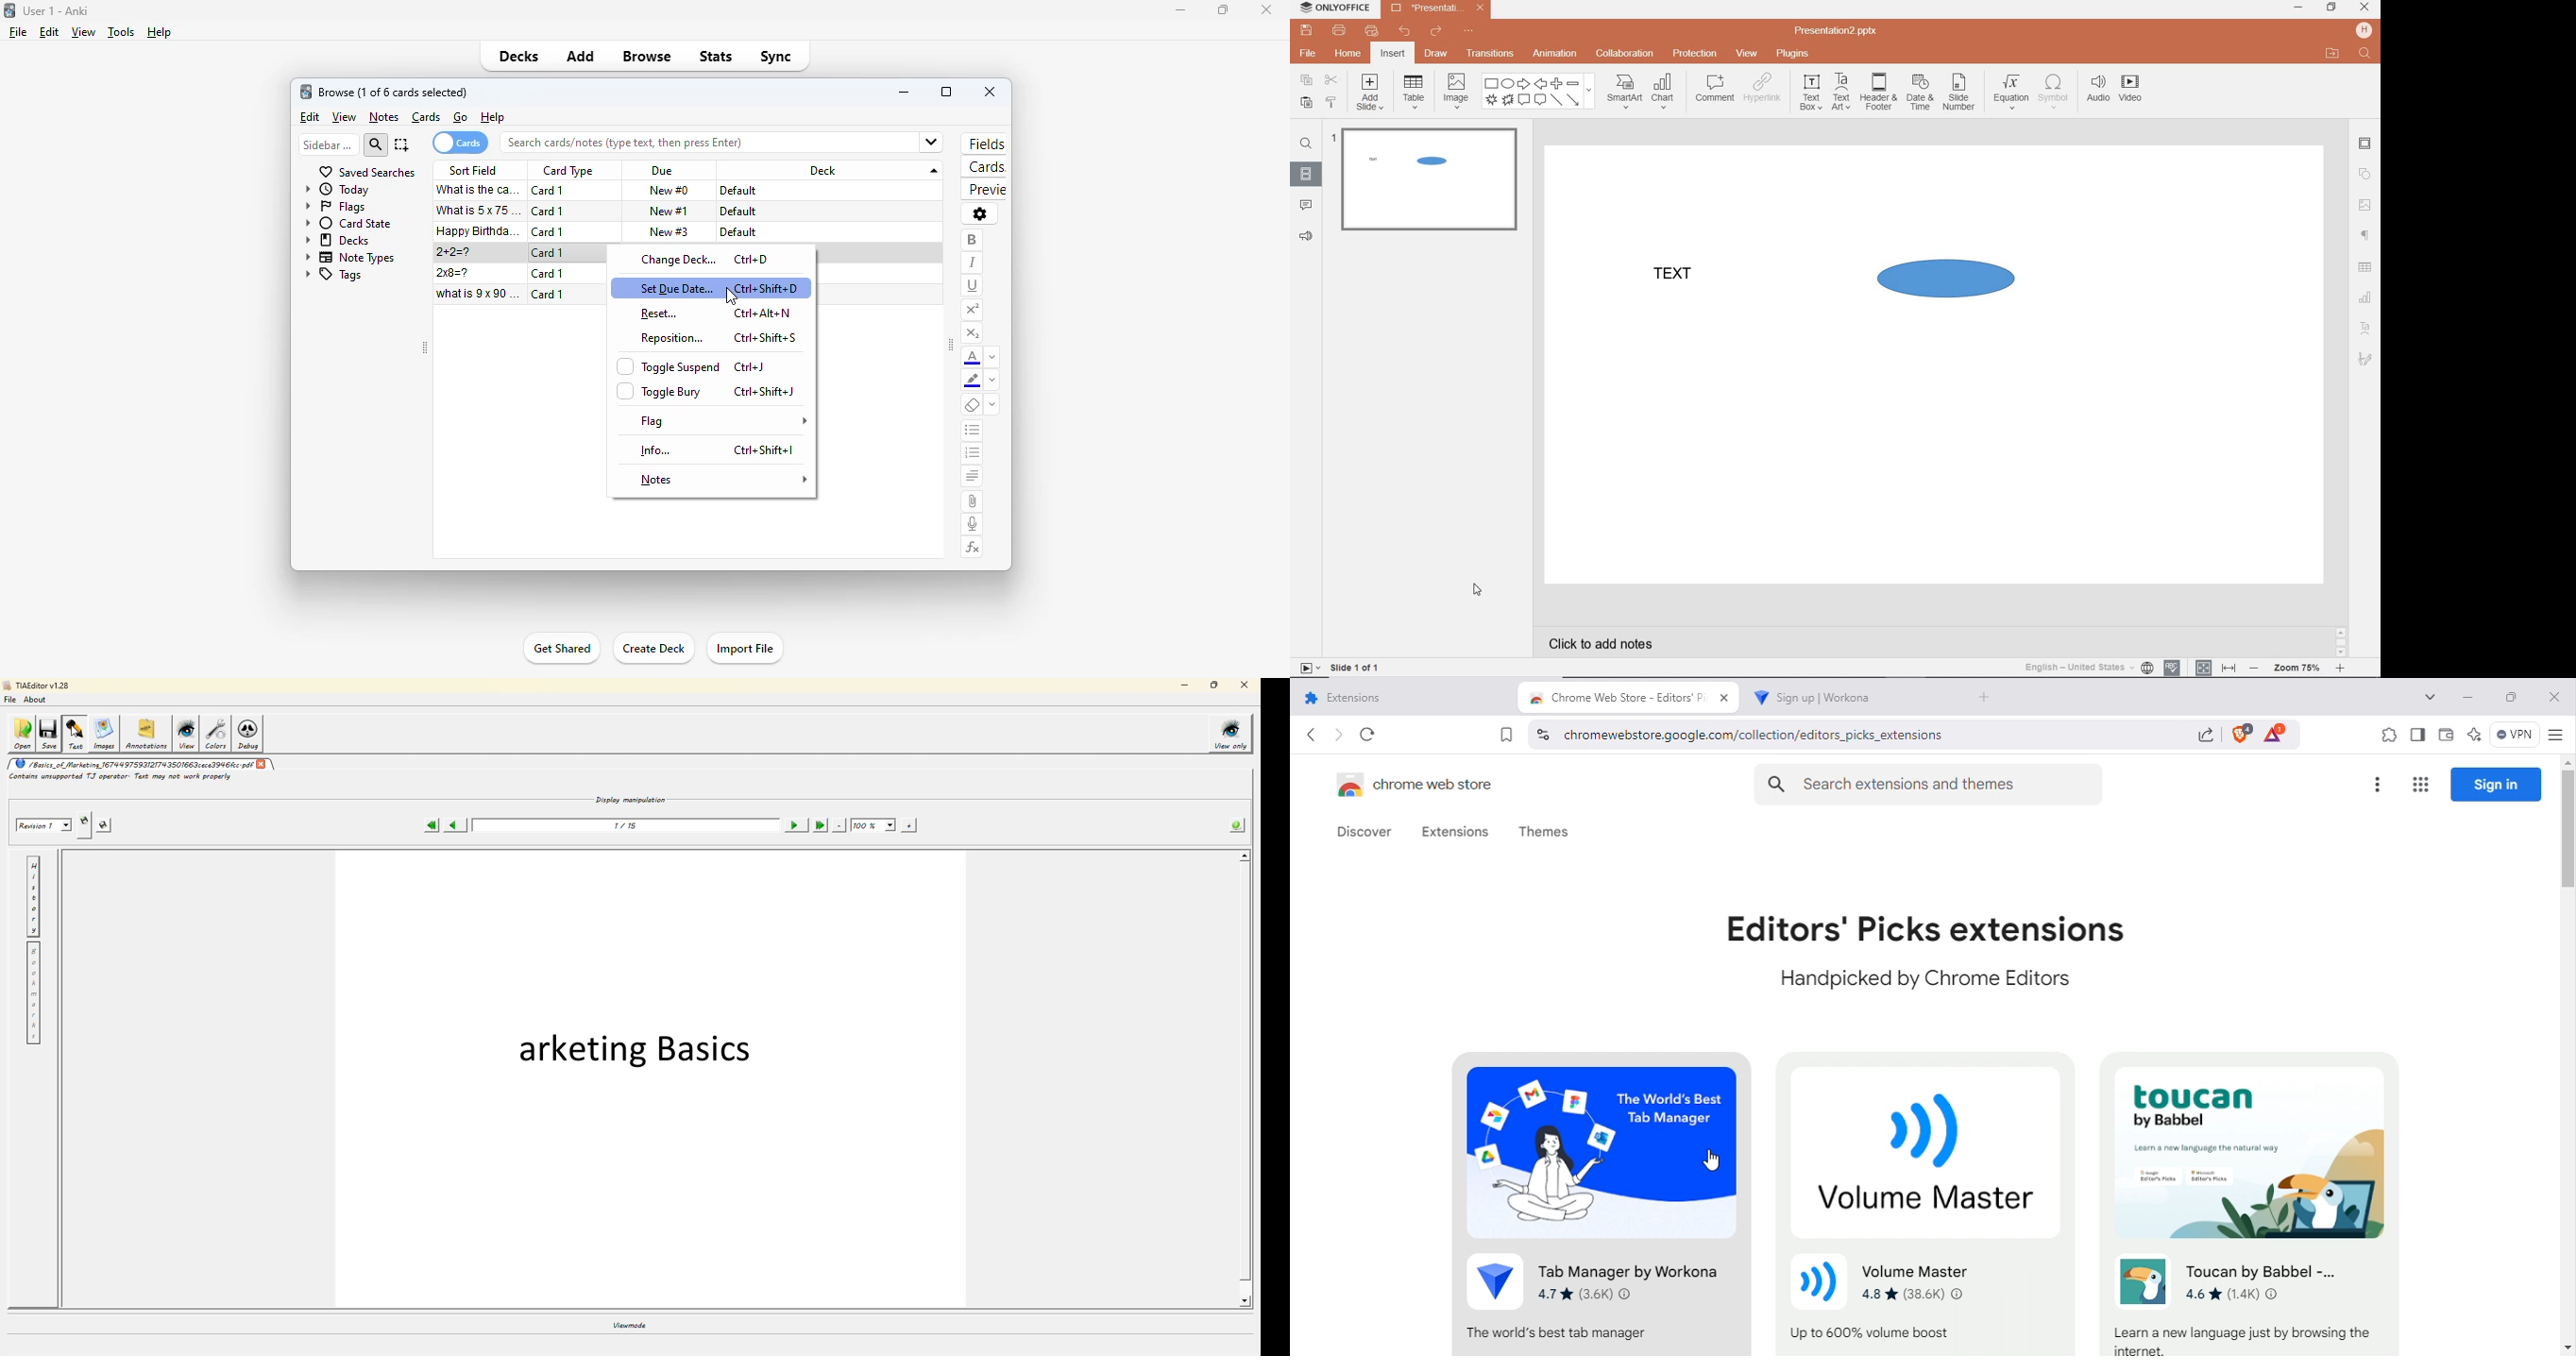 Image resolution: width=2576 pixels, height=1372 pixels. Describe the element at coordinates (366, 172) in the screenshot. I see `saved searches` at that location.